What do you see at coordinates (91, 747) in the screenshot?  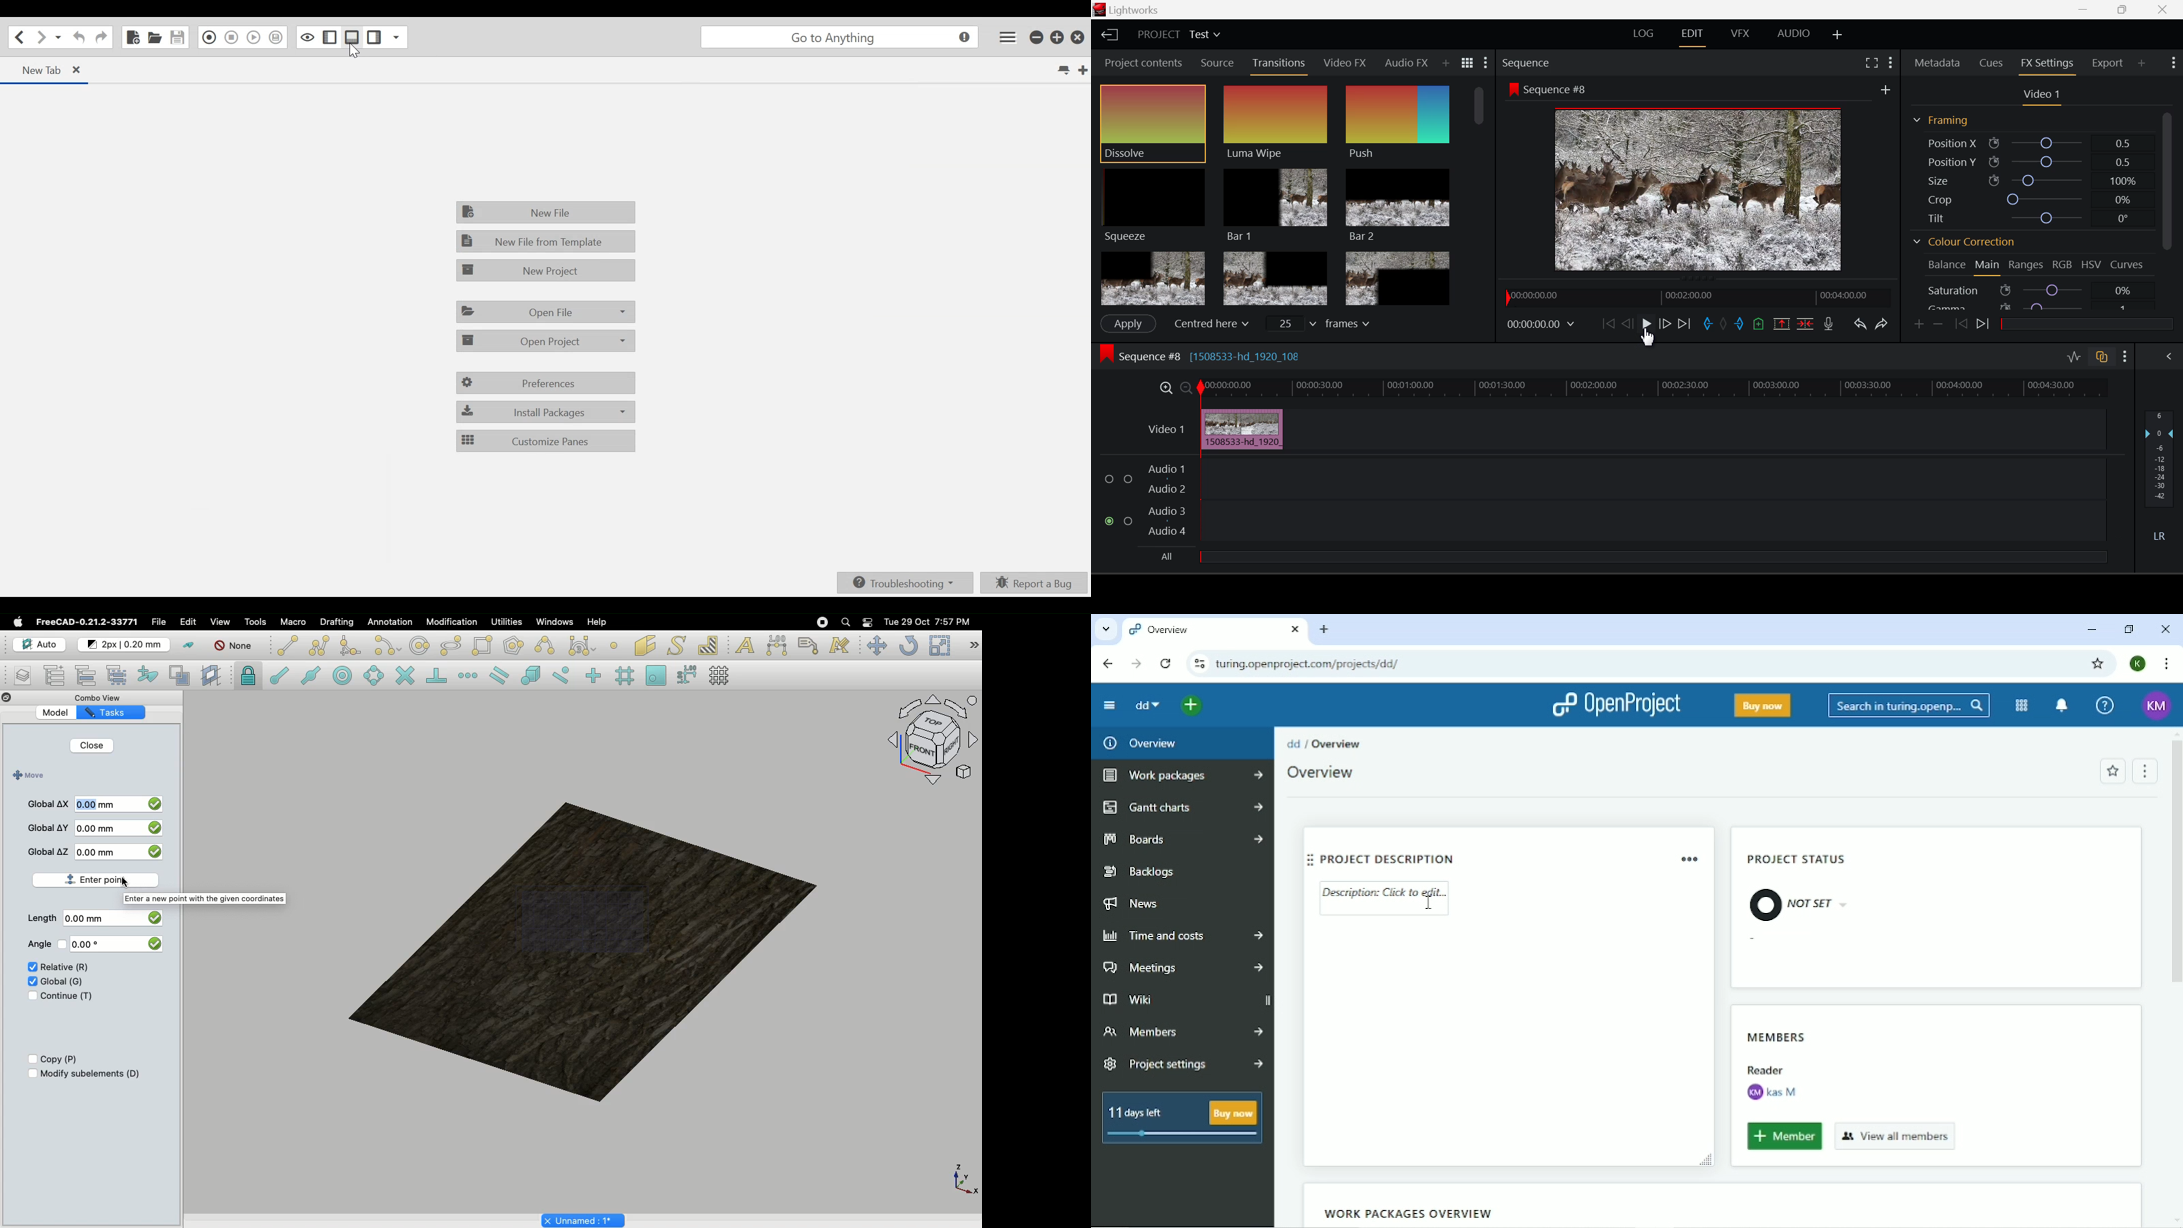 I see `Close` at bounding box center [91, 747].